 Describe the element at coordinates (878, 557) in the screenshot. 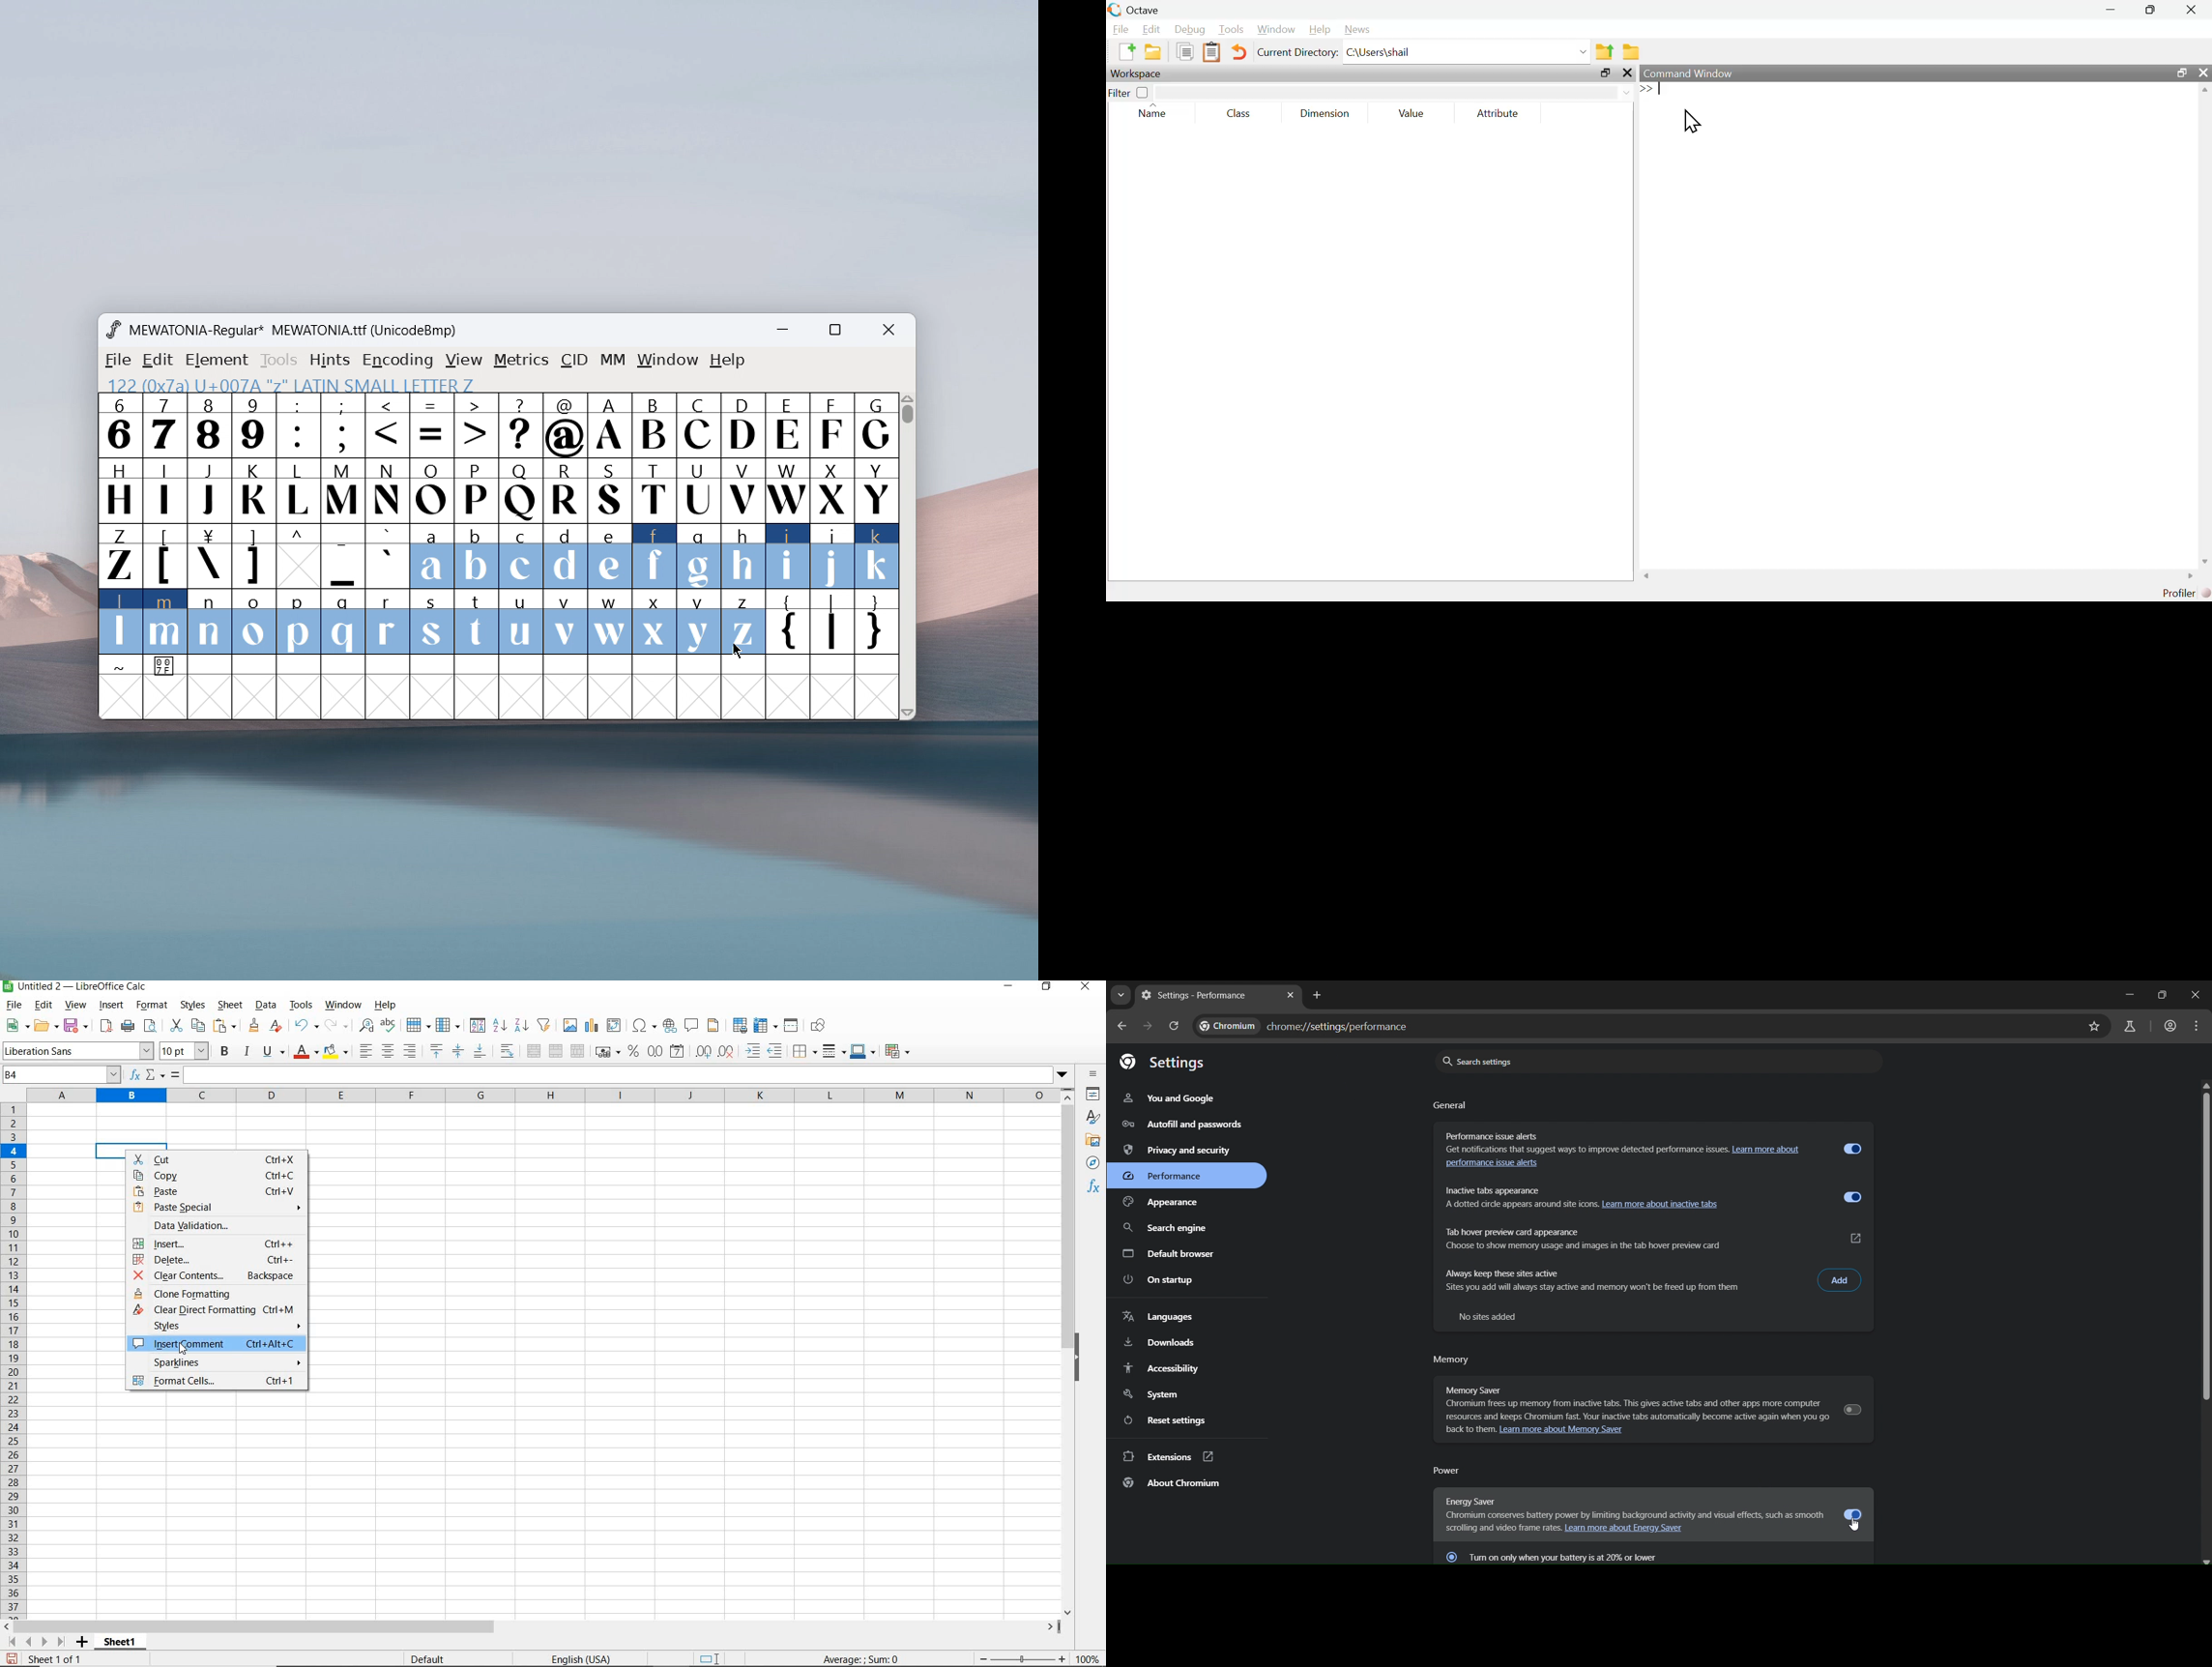

I see `k` at that location.